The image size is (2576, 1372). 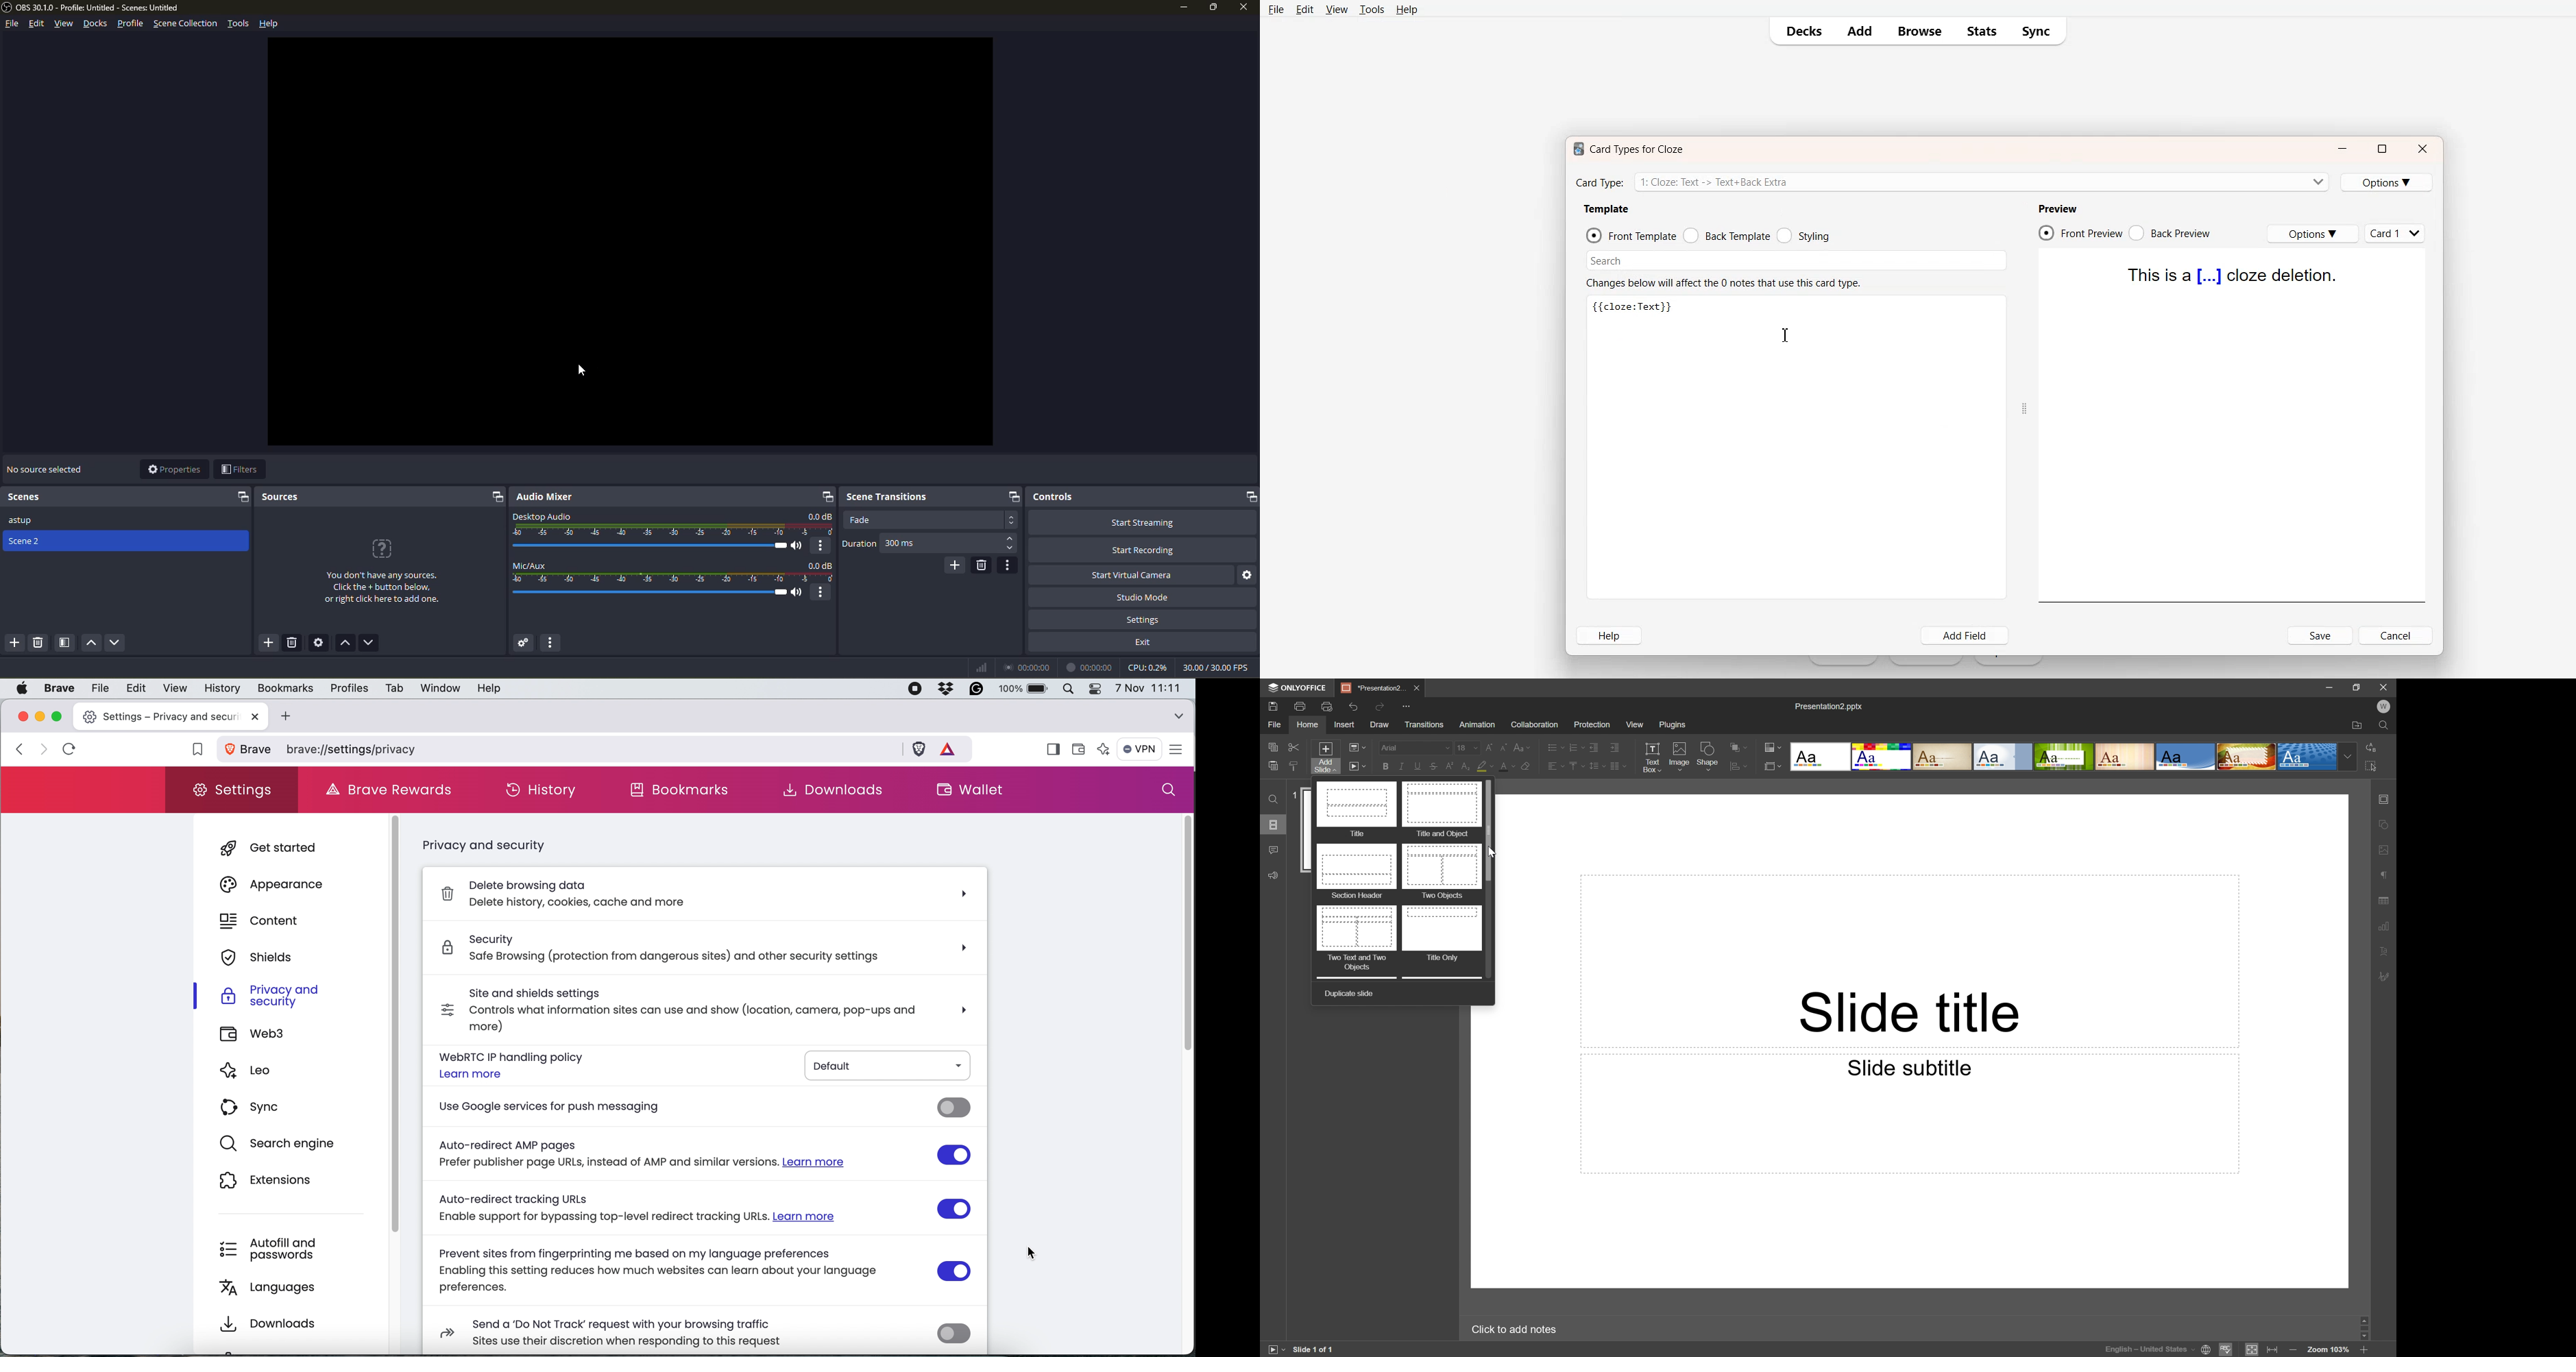 I want to click on English - United States, so click(x=2148, y=1351).